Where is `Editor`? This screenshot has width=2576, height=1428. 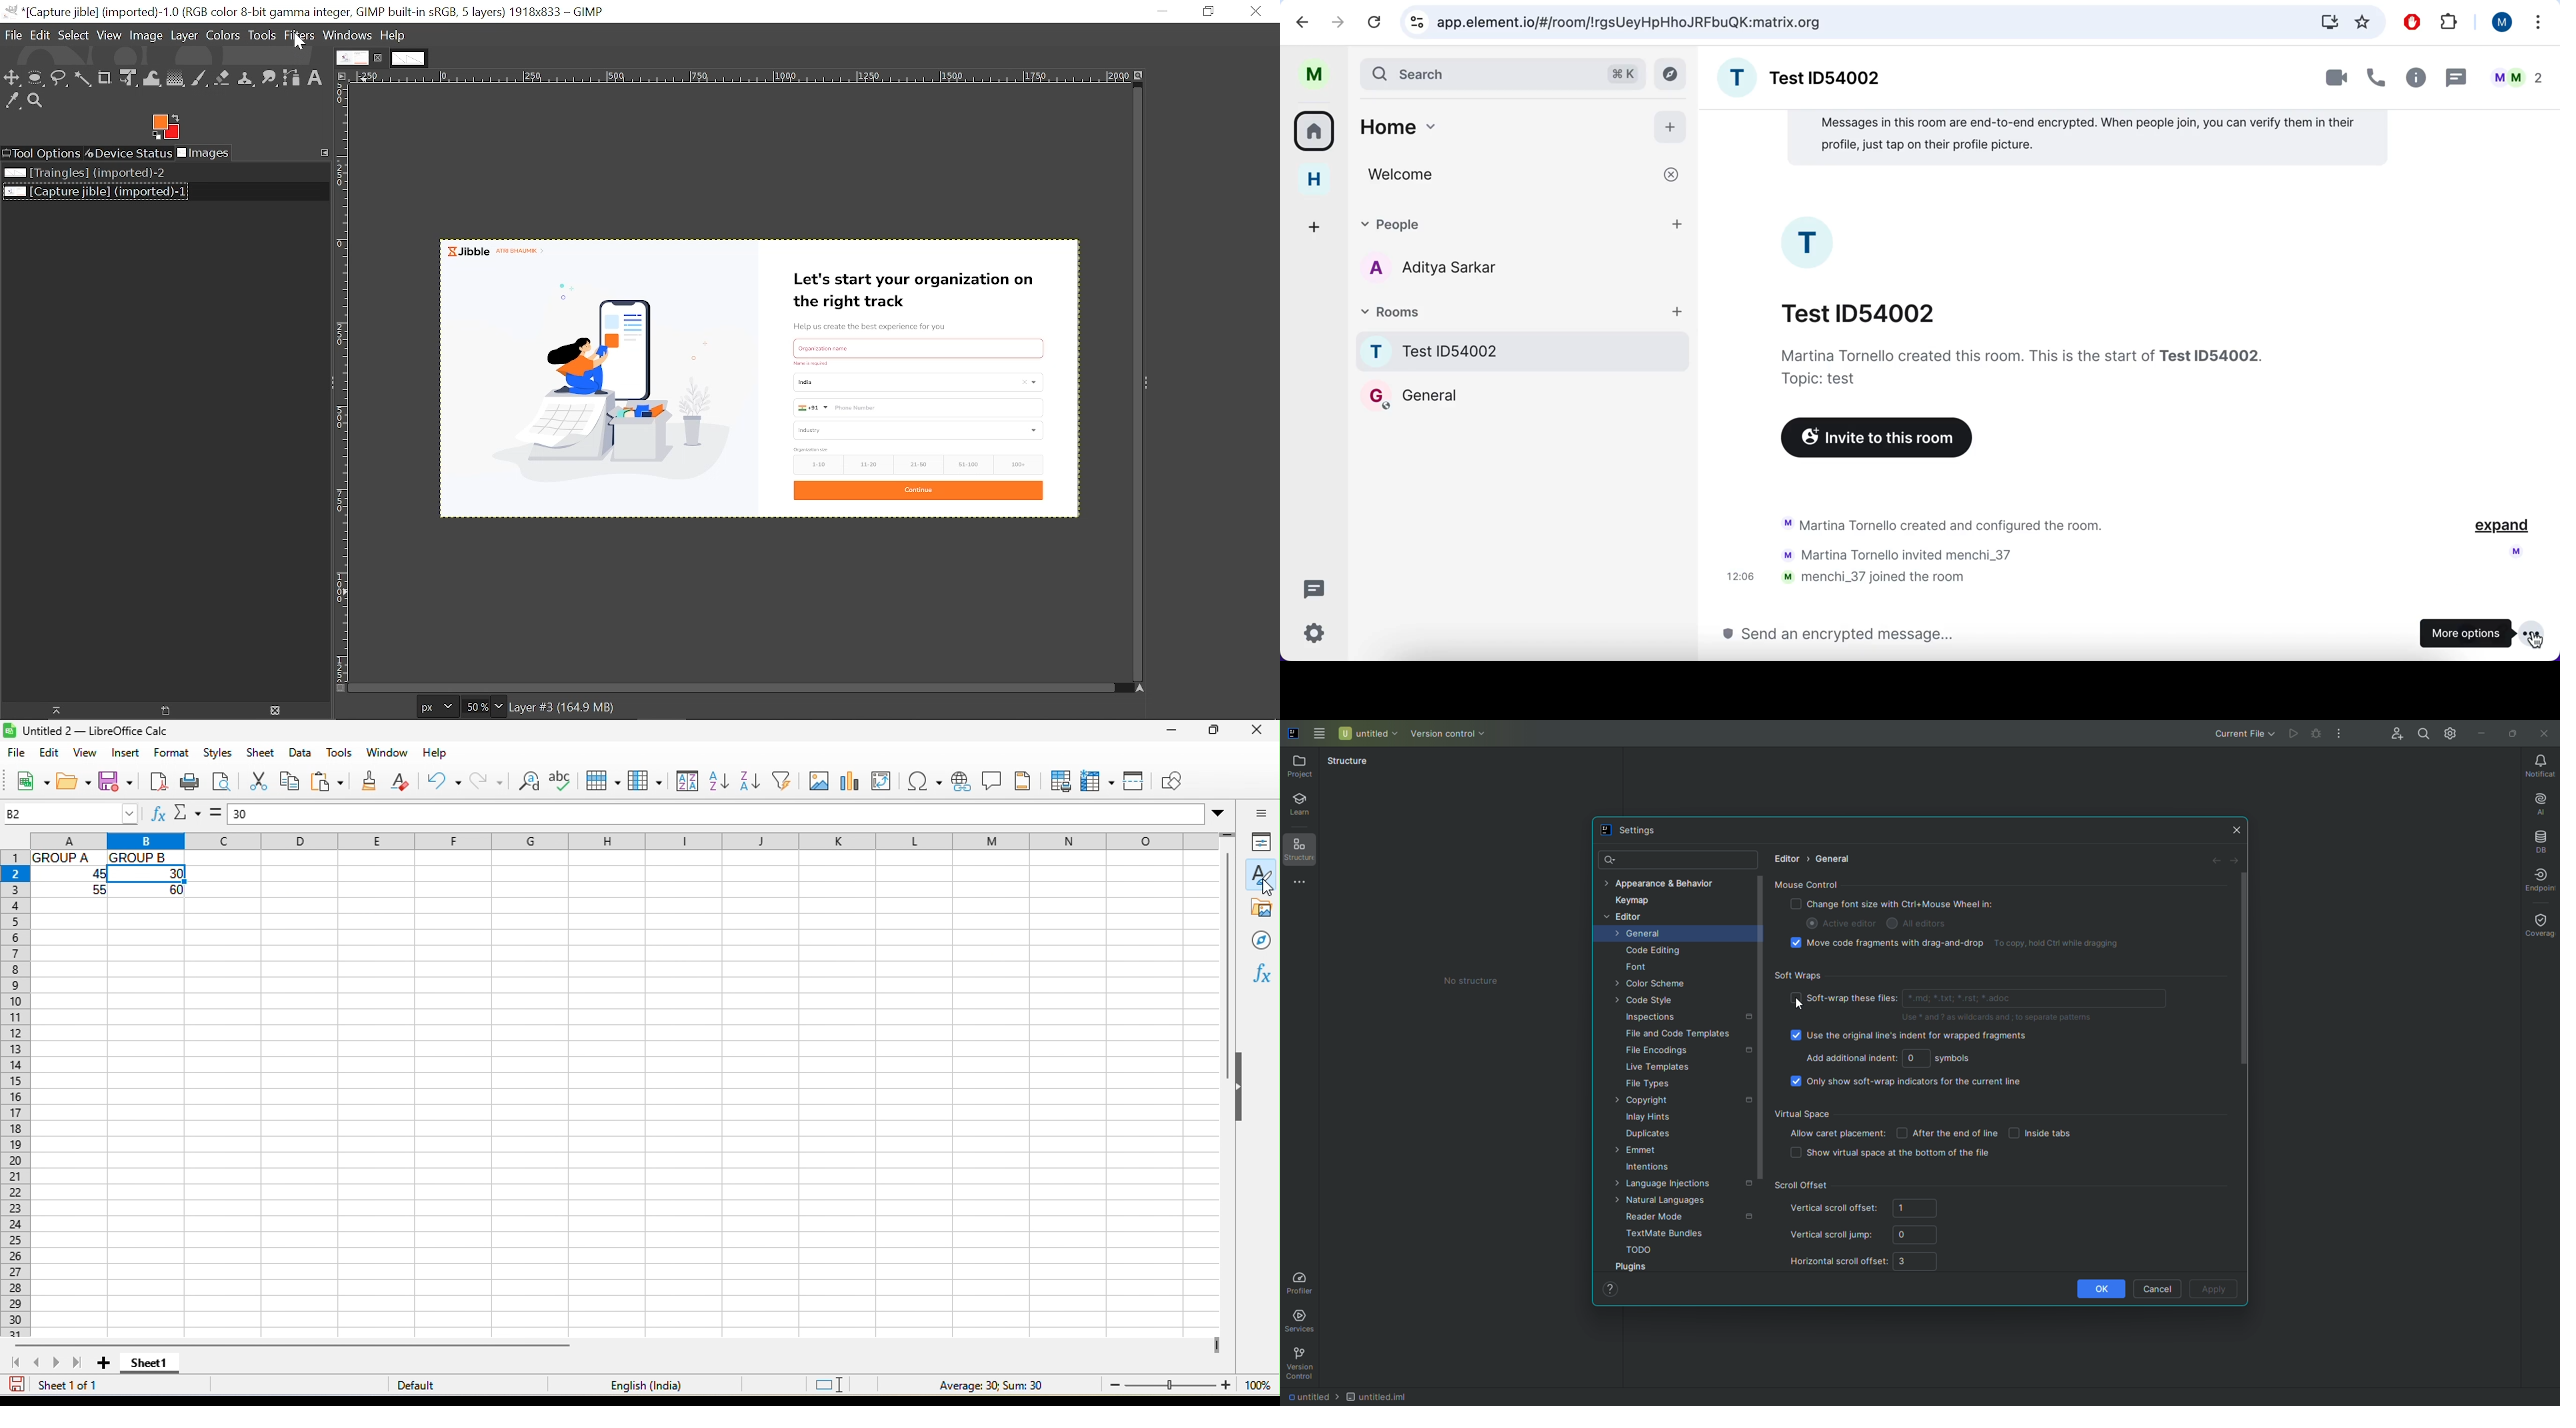 Editor is located at coordinates (1623, 919).